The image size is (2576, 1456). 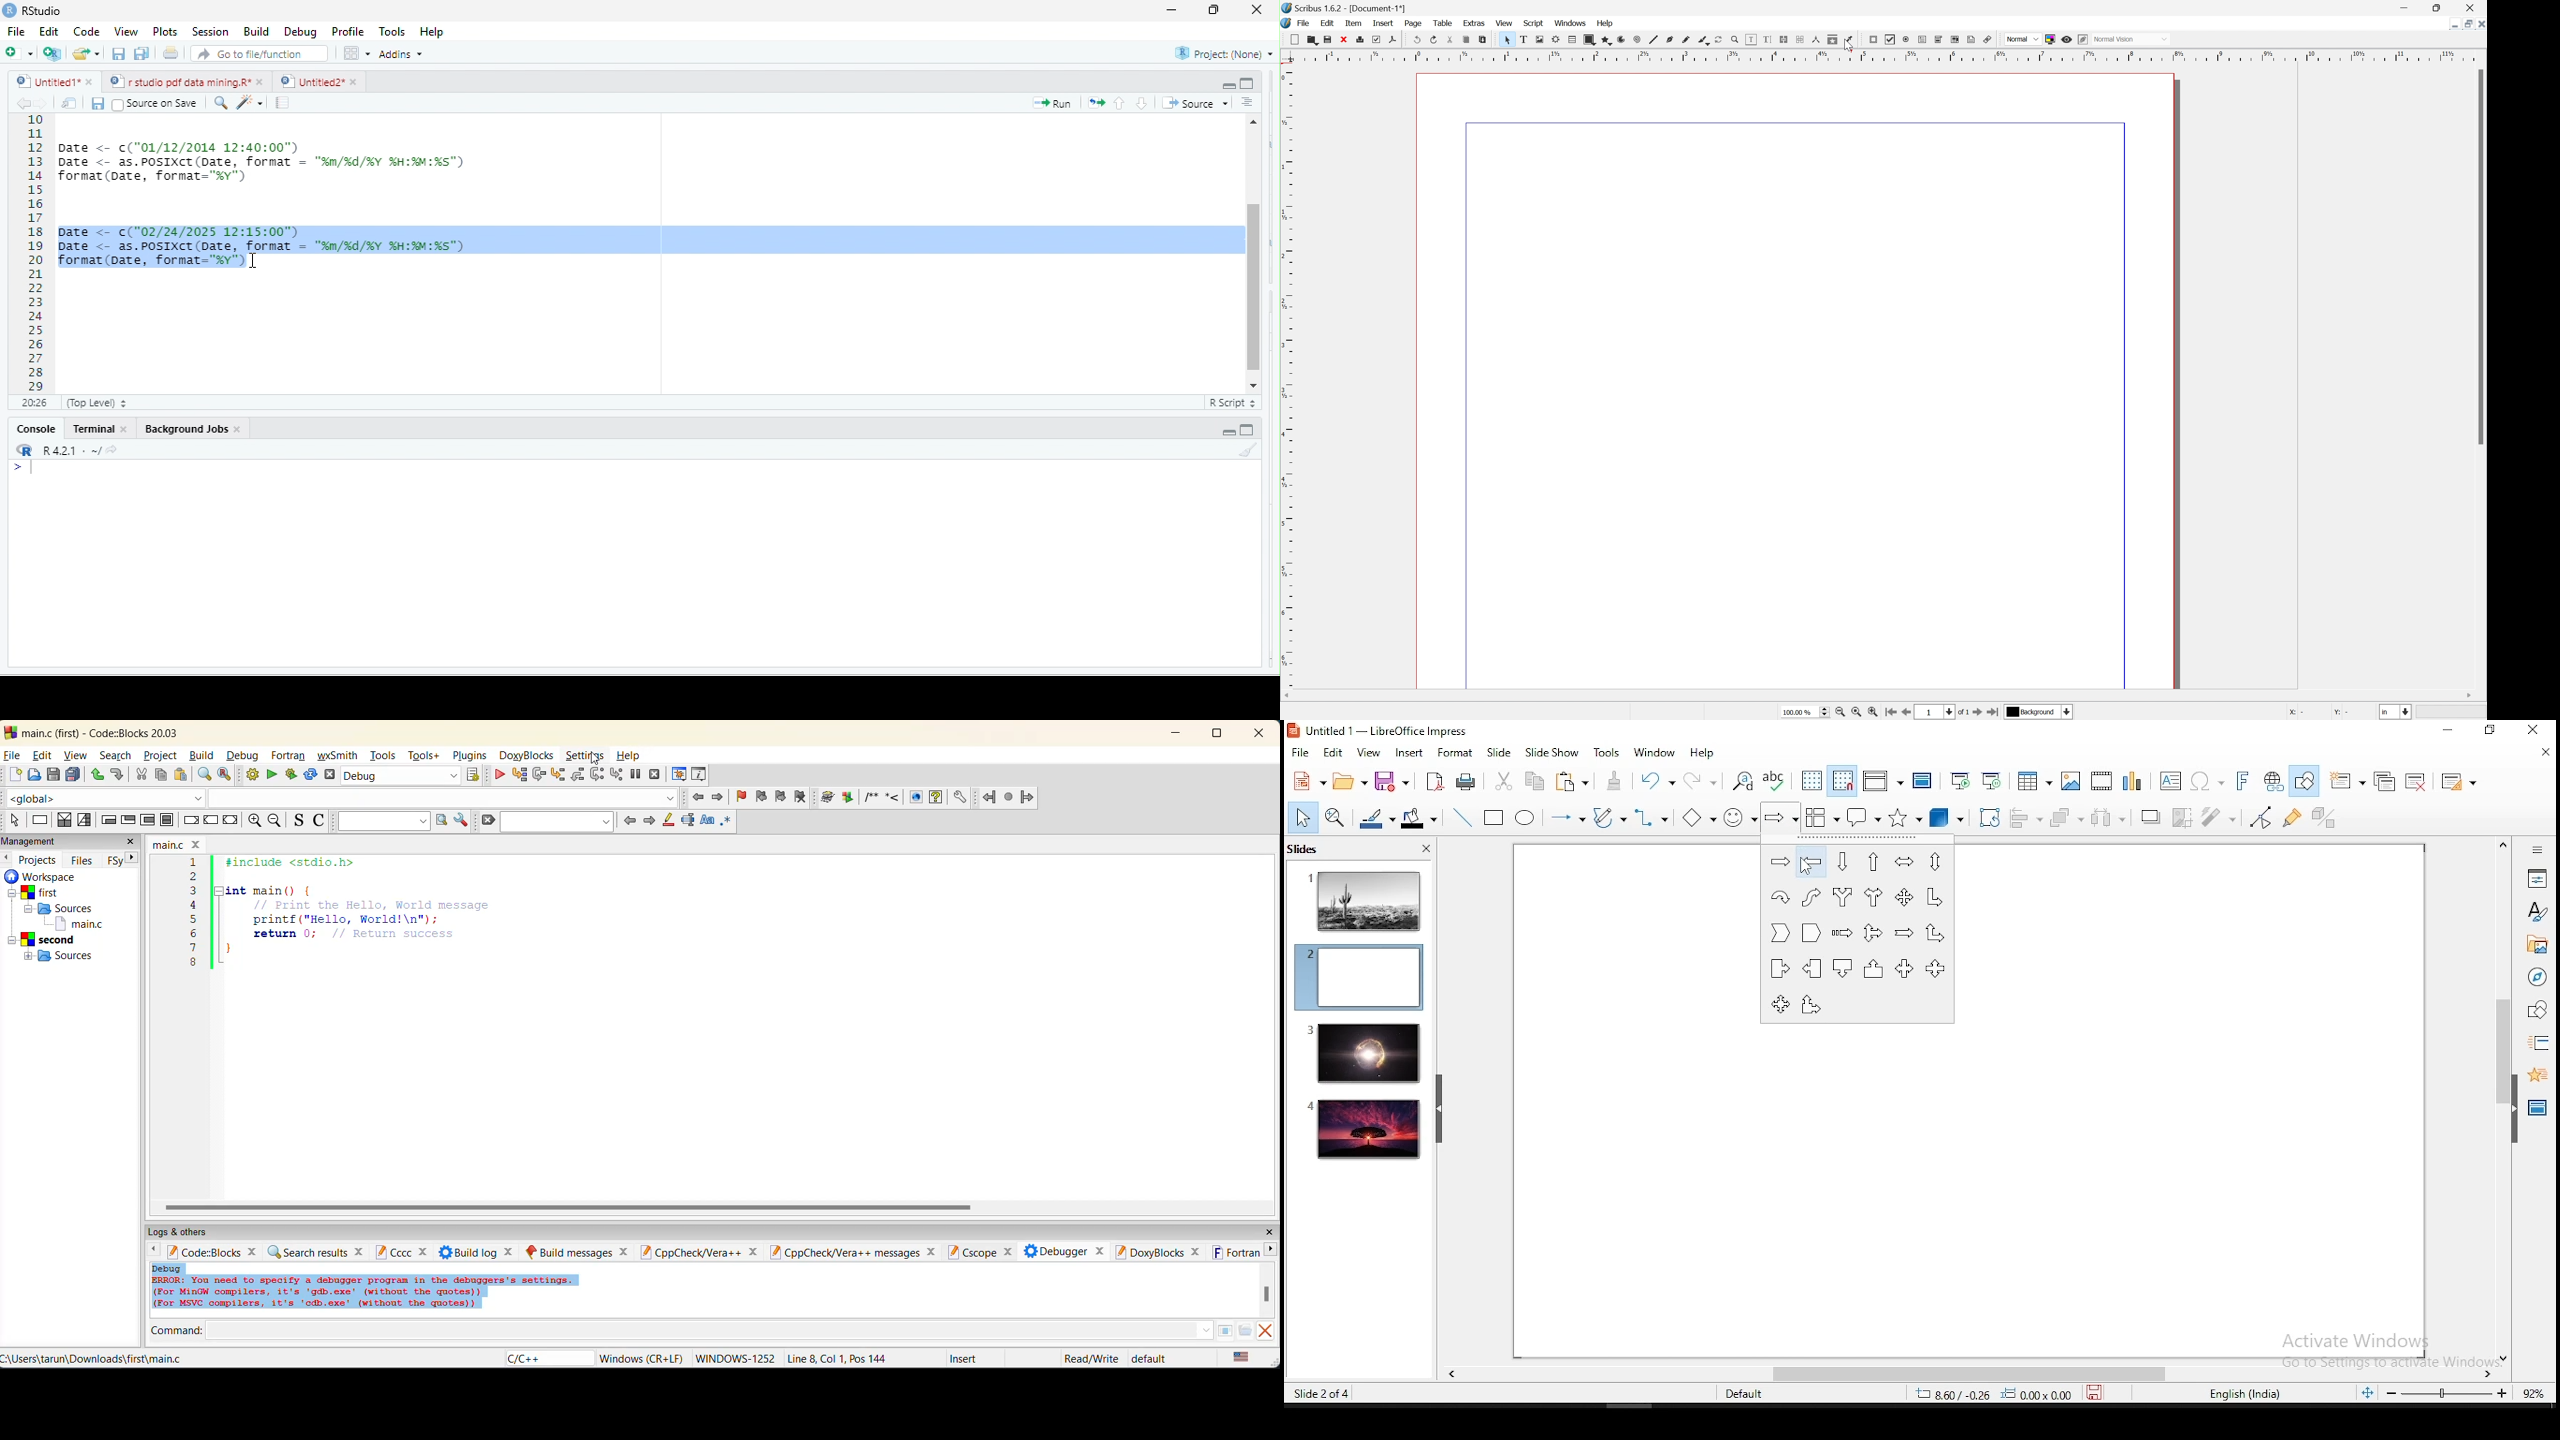 I want to click on windows, so click(x=1570, y=22).